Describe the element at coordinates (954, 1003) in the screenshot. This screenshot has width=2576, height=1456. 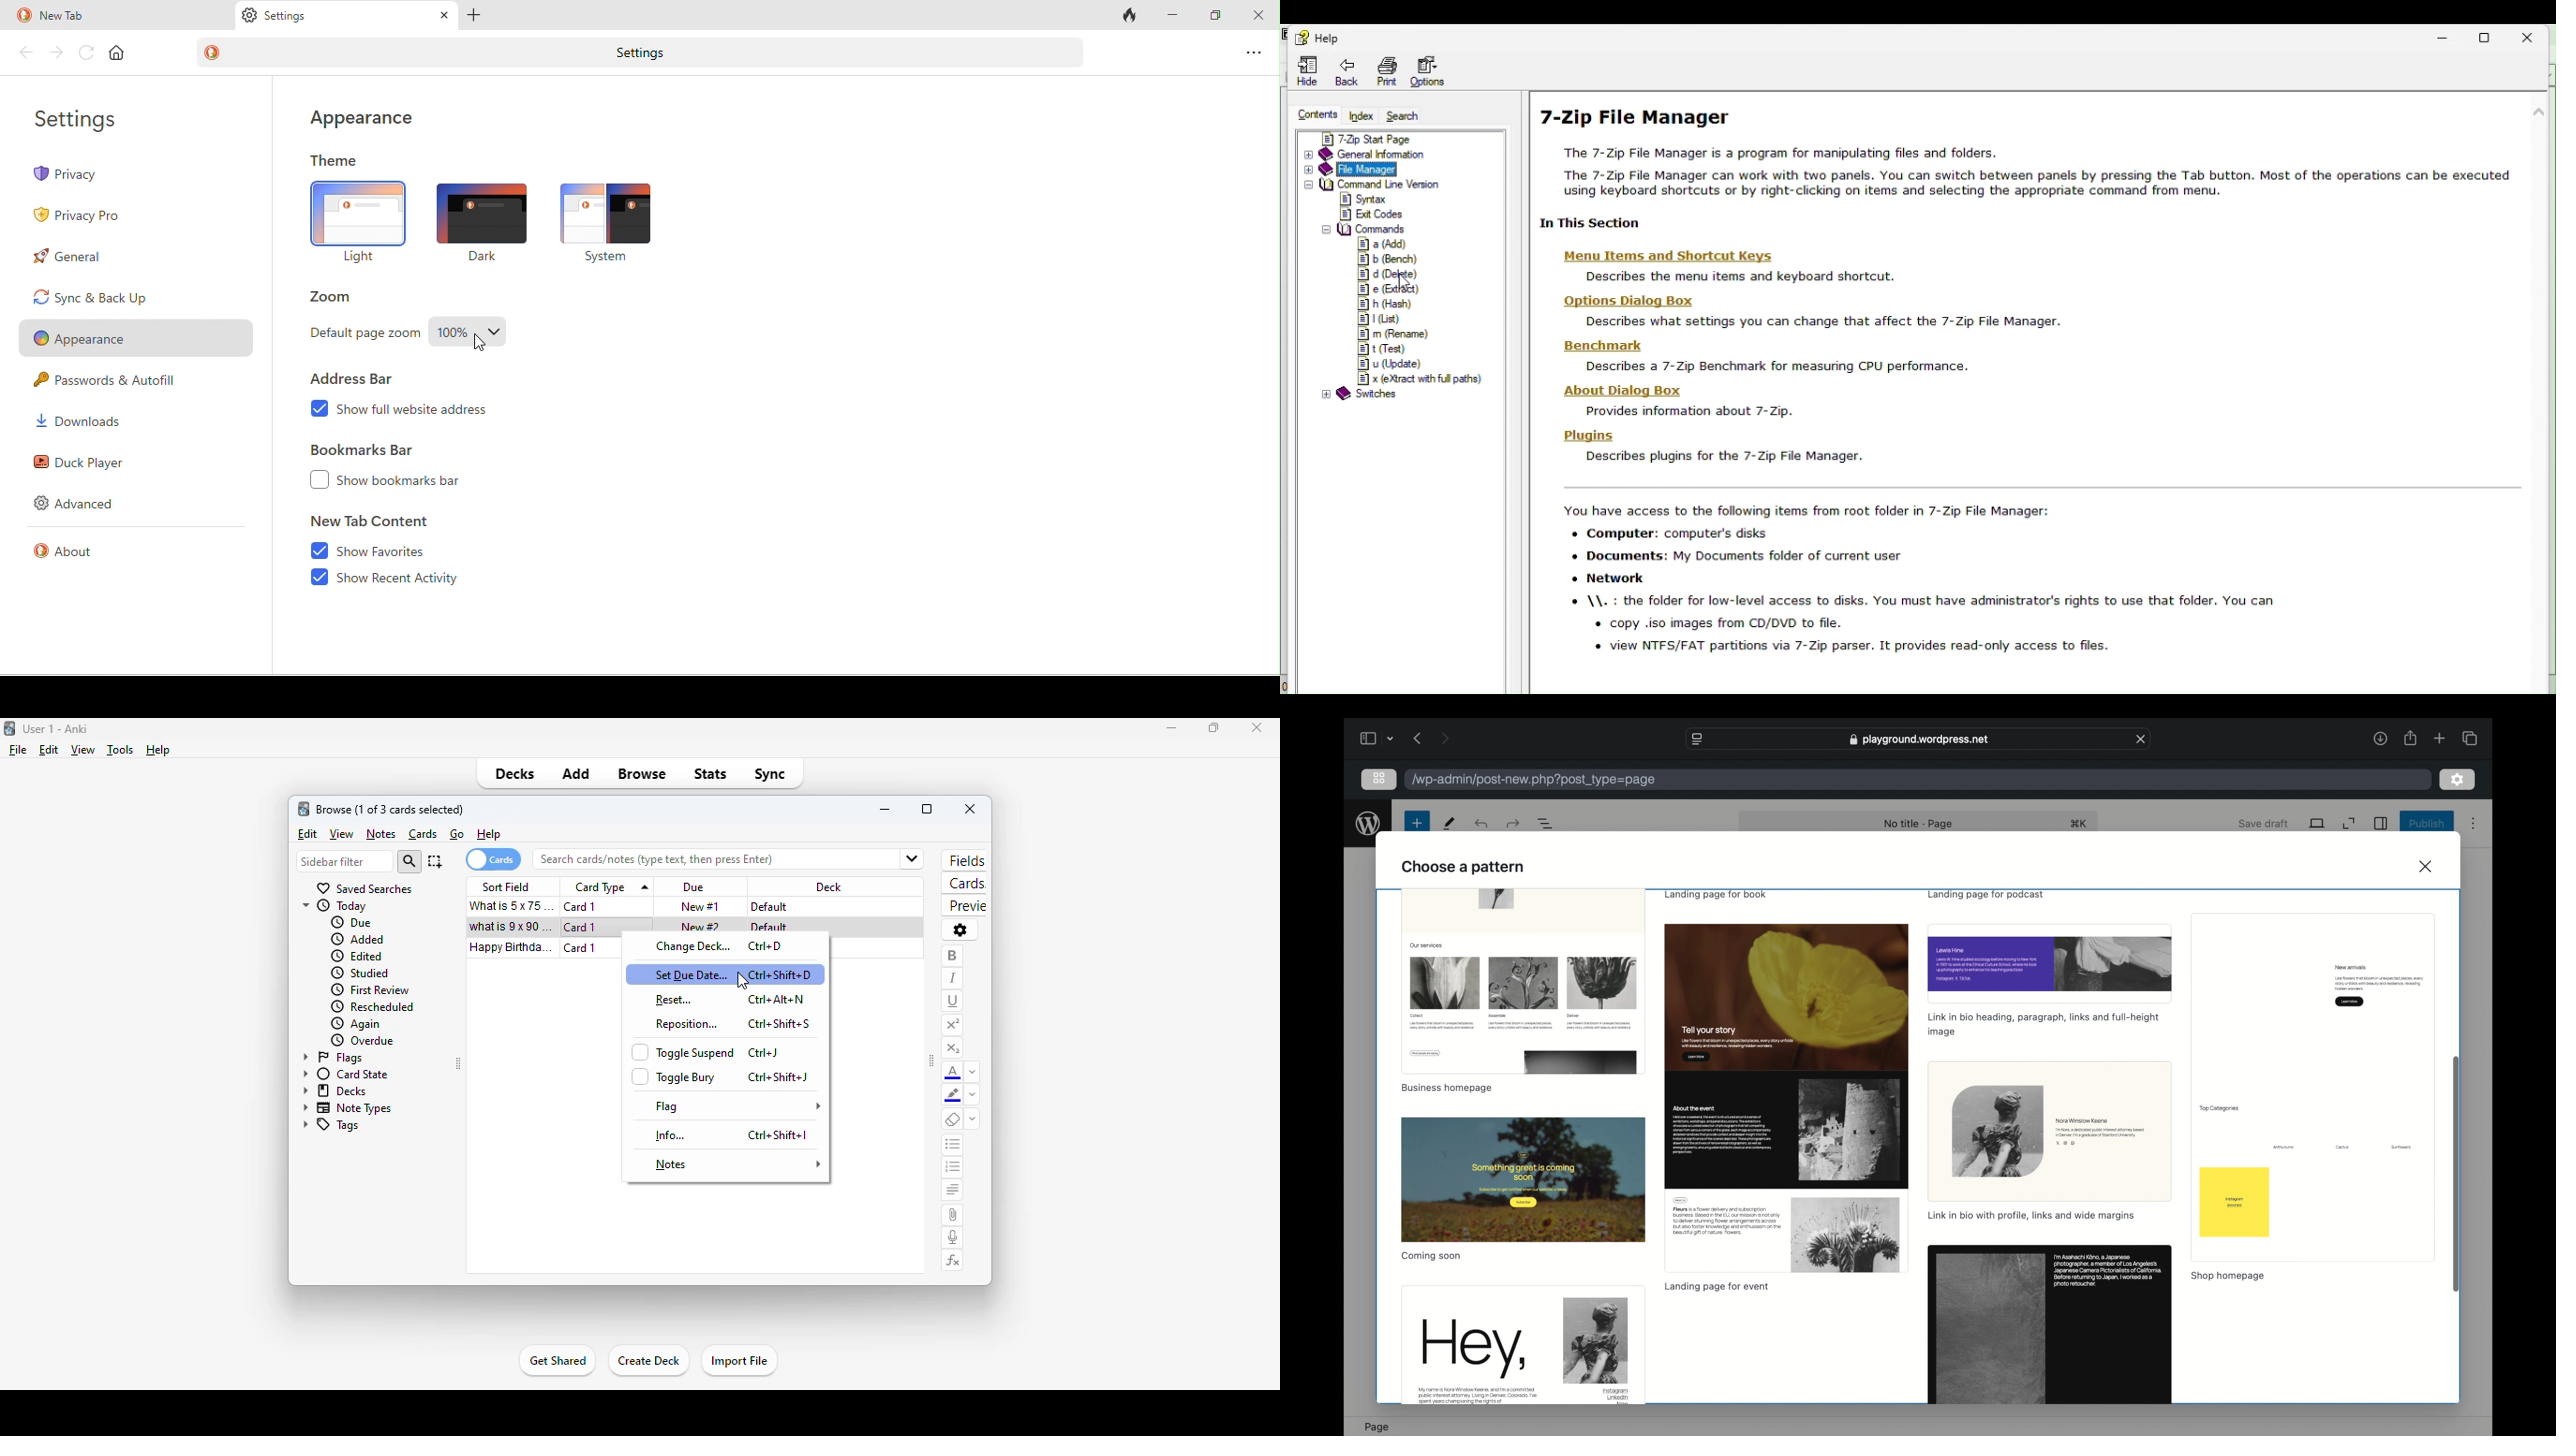
I see `underline` at that location.